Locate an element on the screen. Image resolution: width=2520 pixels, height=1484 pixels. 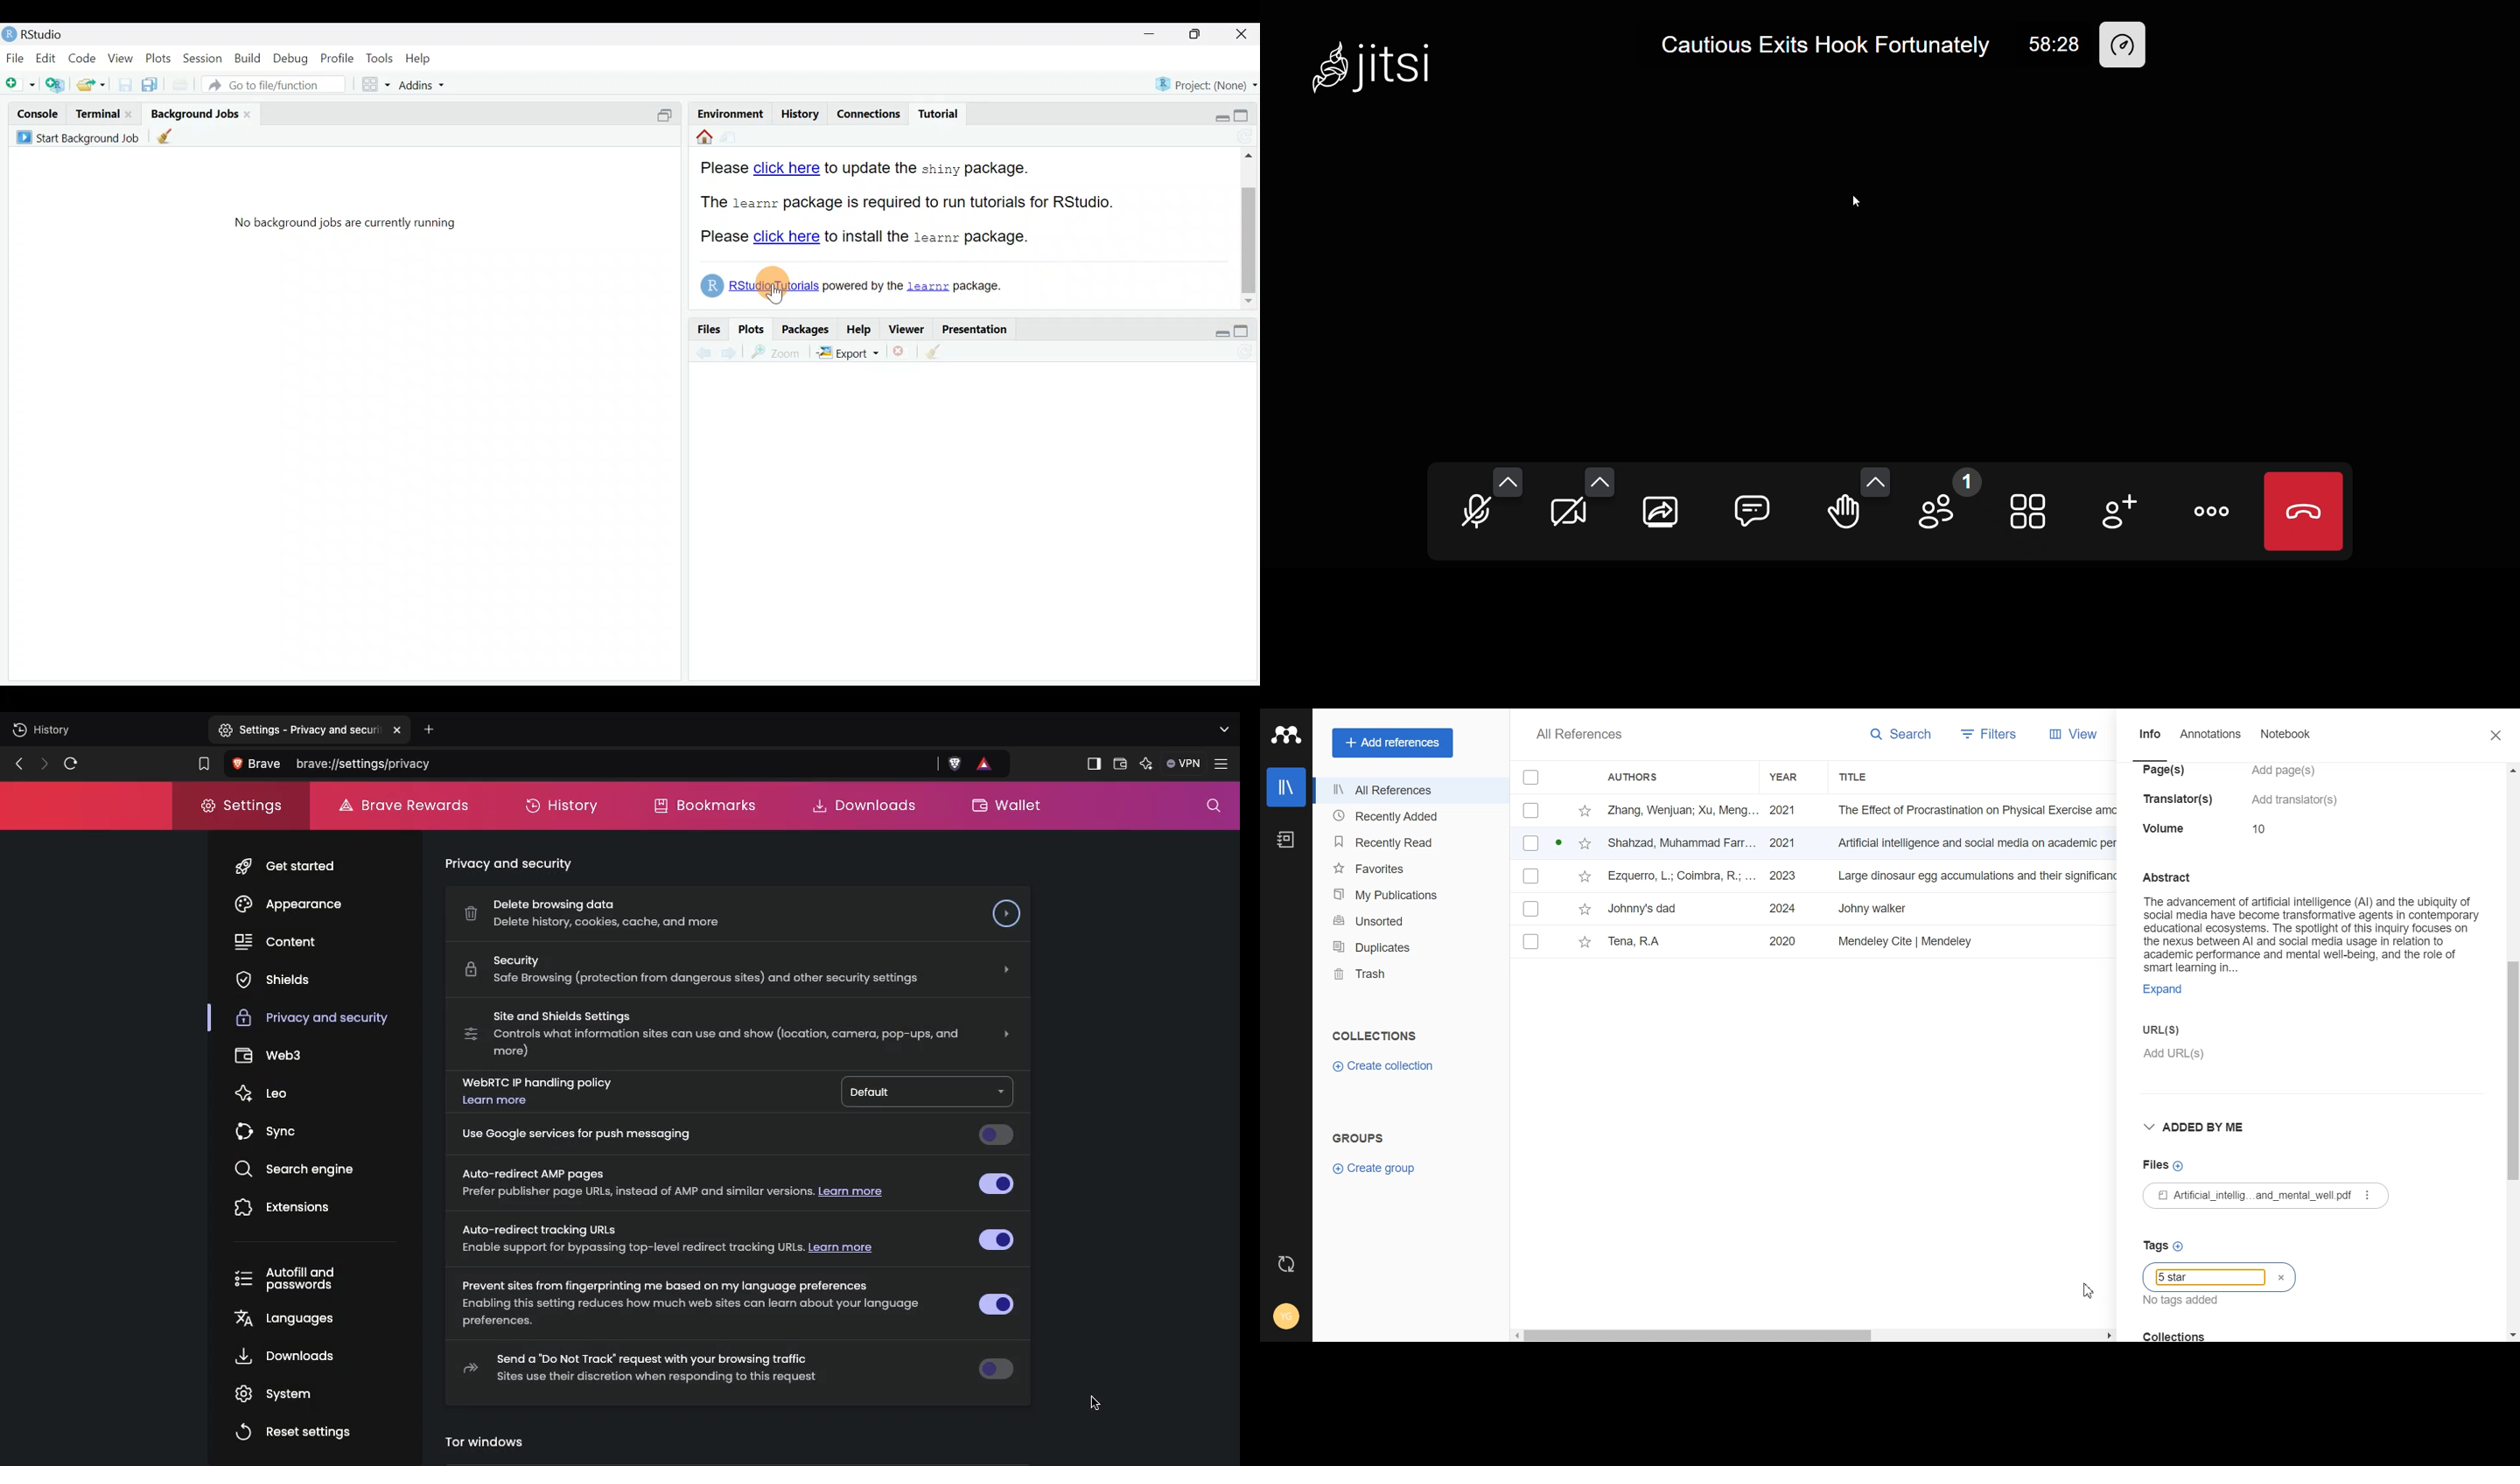
Create a project is located at coordinates (58, 85).